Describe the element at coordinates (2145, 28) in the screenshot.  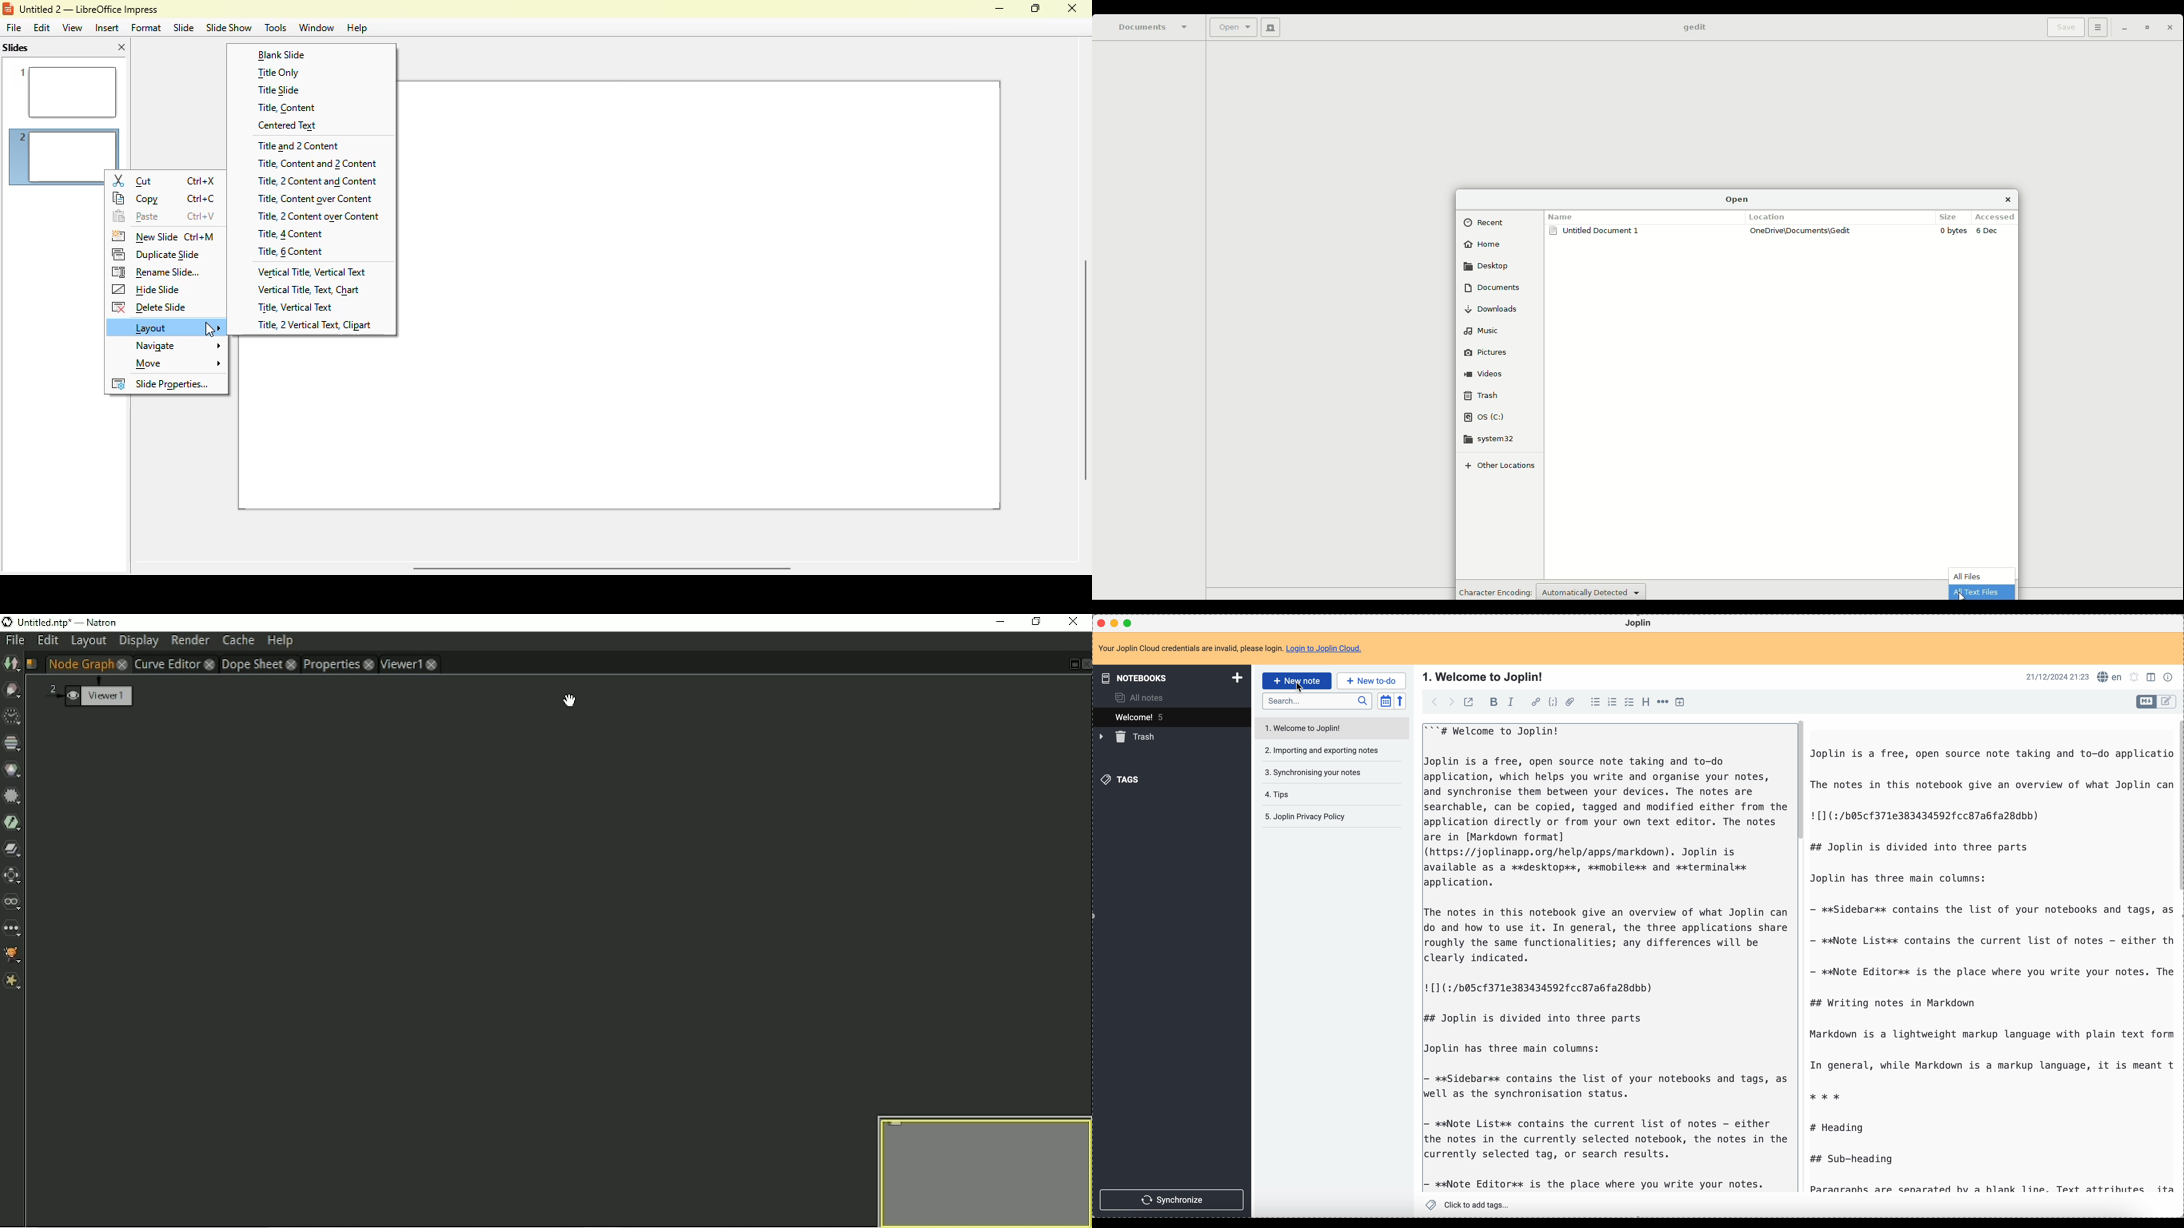
I see `Restore` at that location.